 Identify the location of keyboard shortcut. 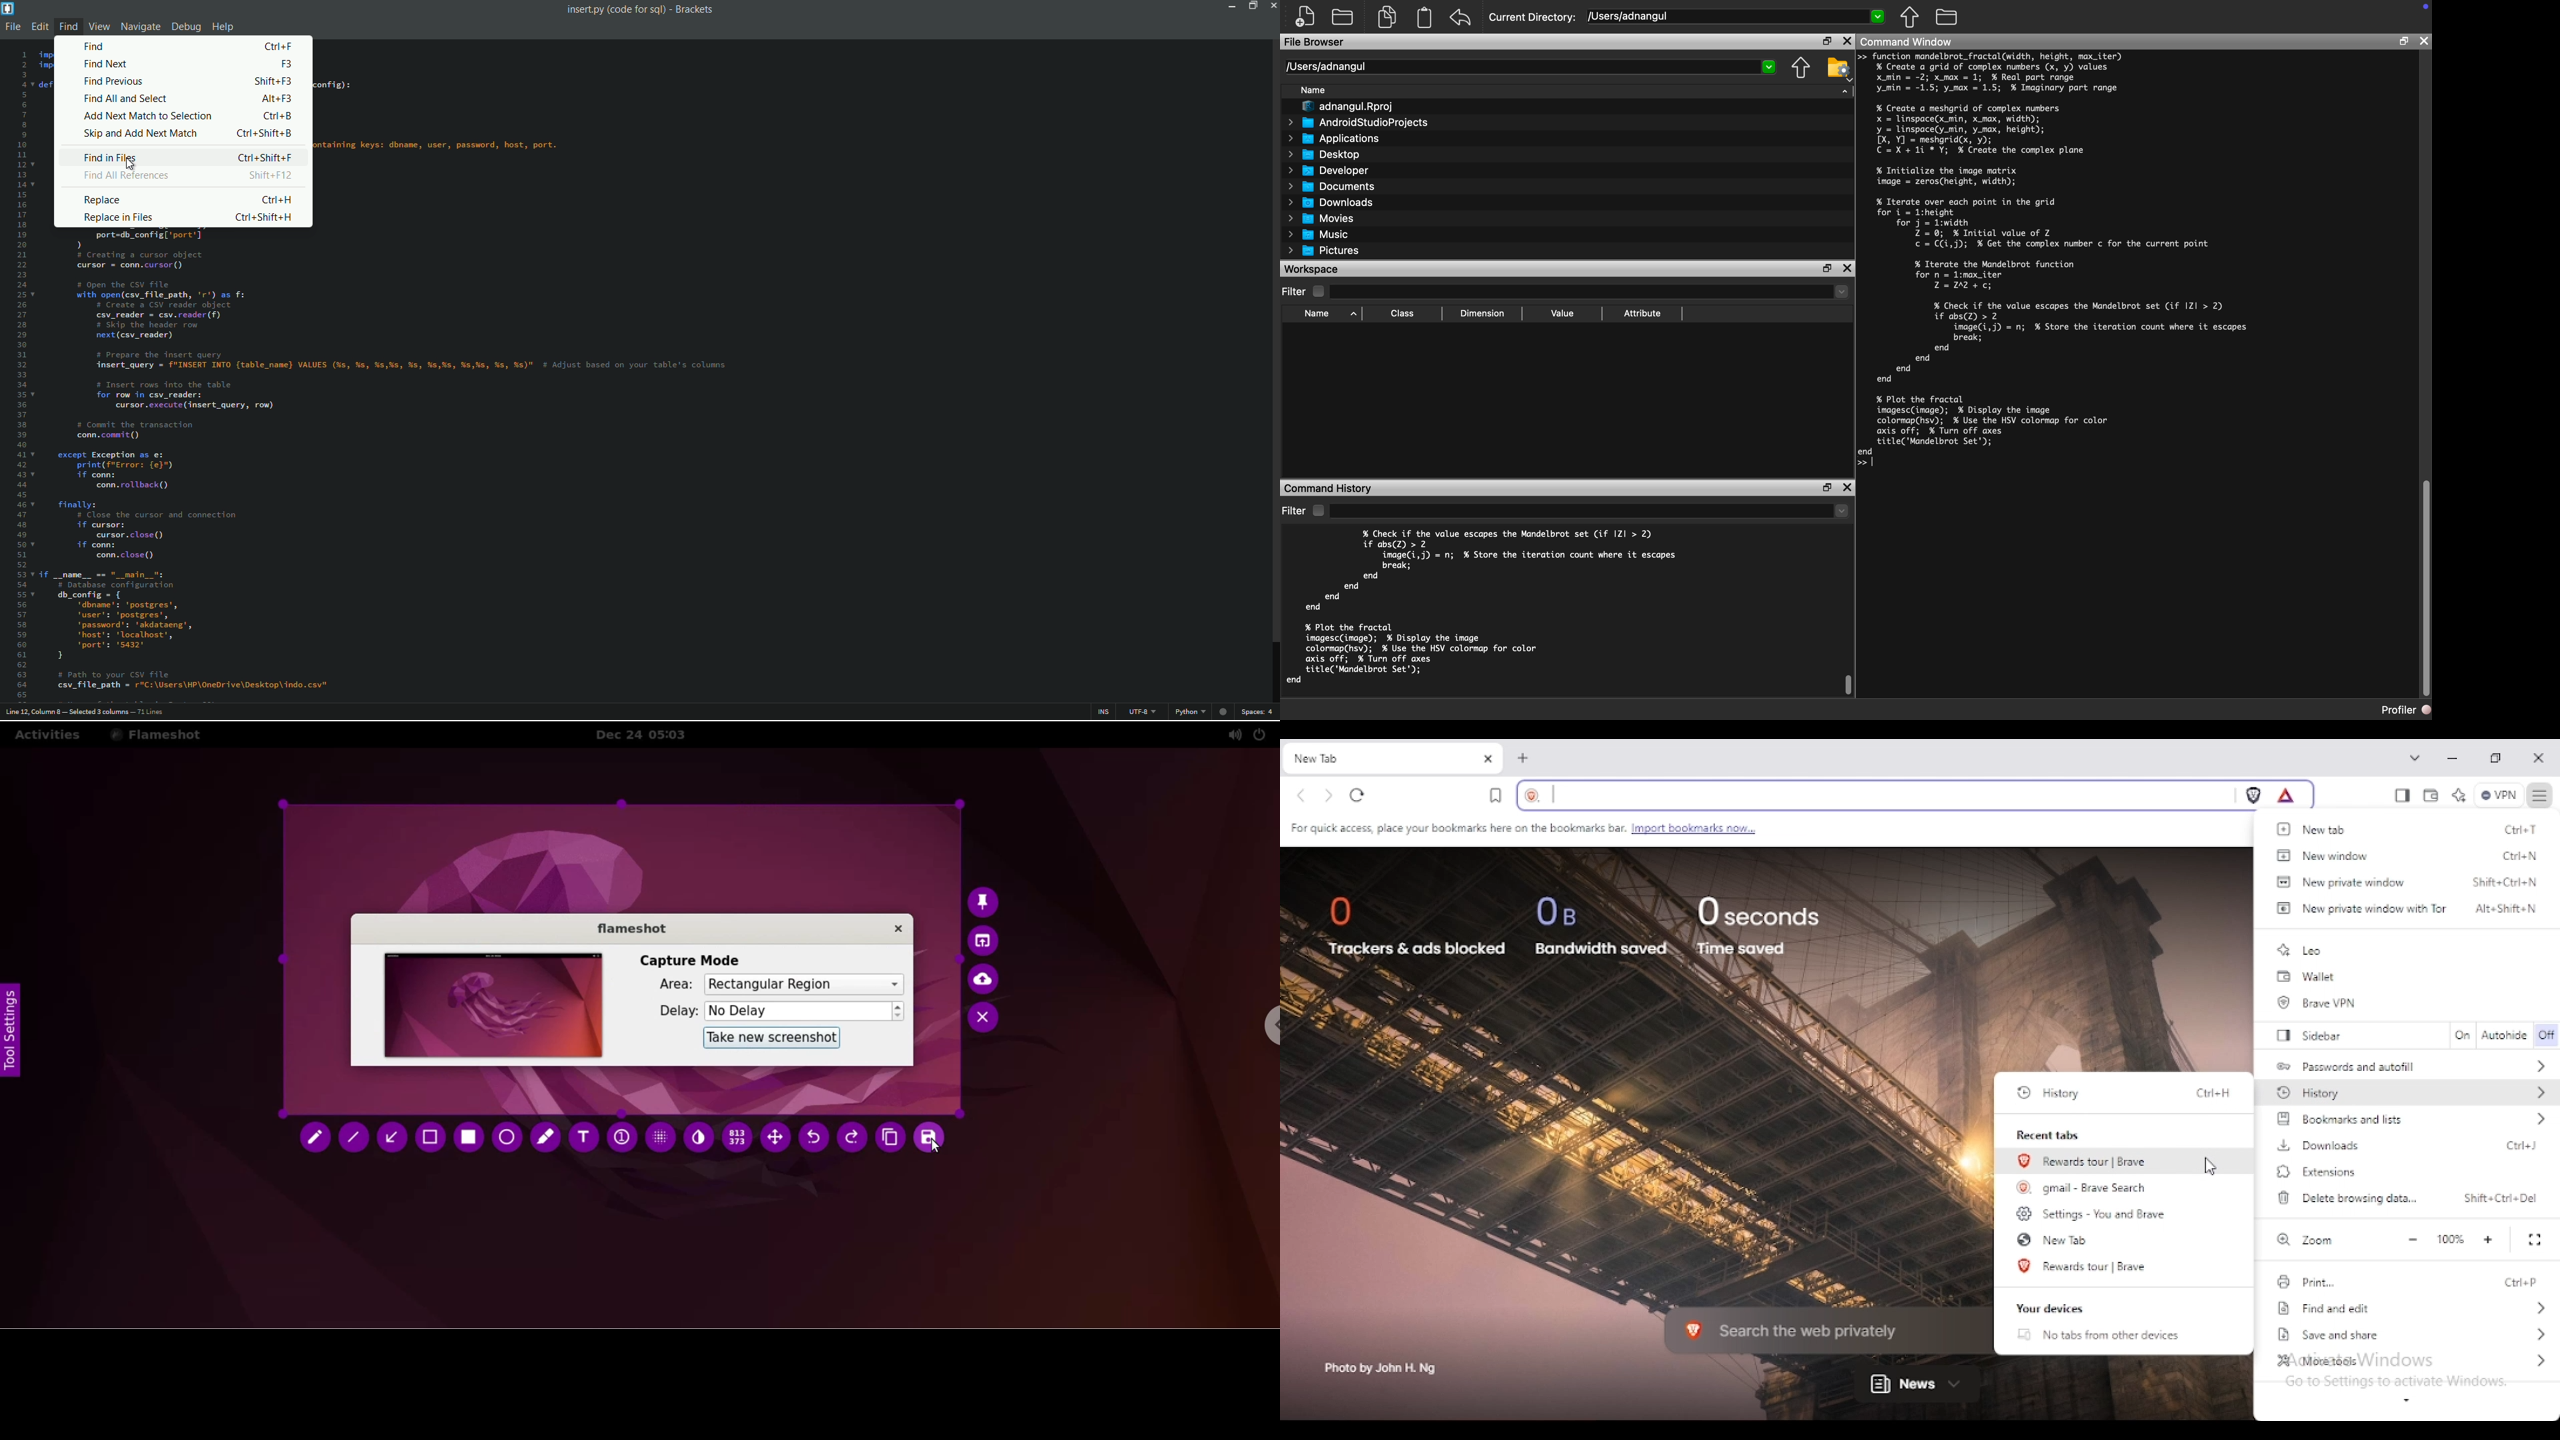
(277, 200).